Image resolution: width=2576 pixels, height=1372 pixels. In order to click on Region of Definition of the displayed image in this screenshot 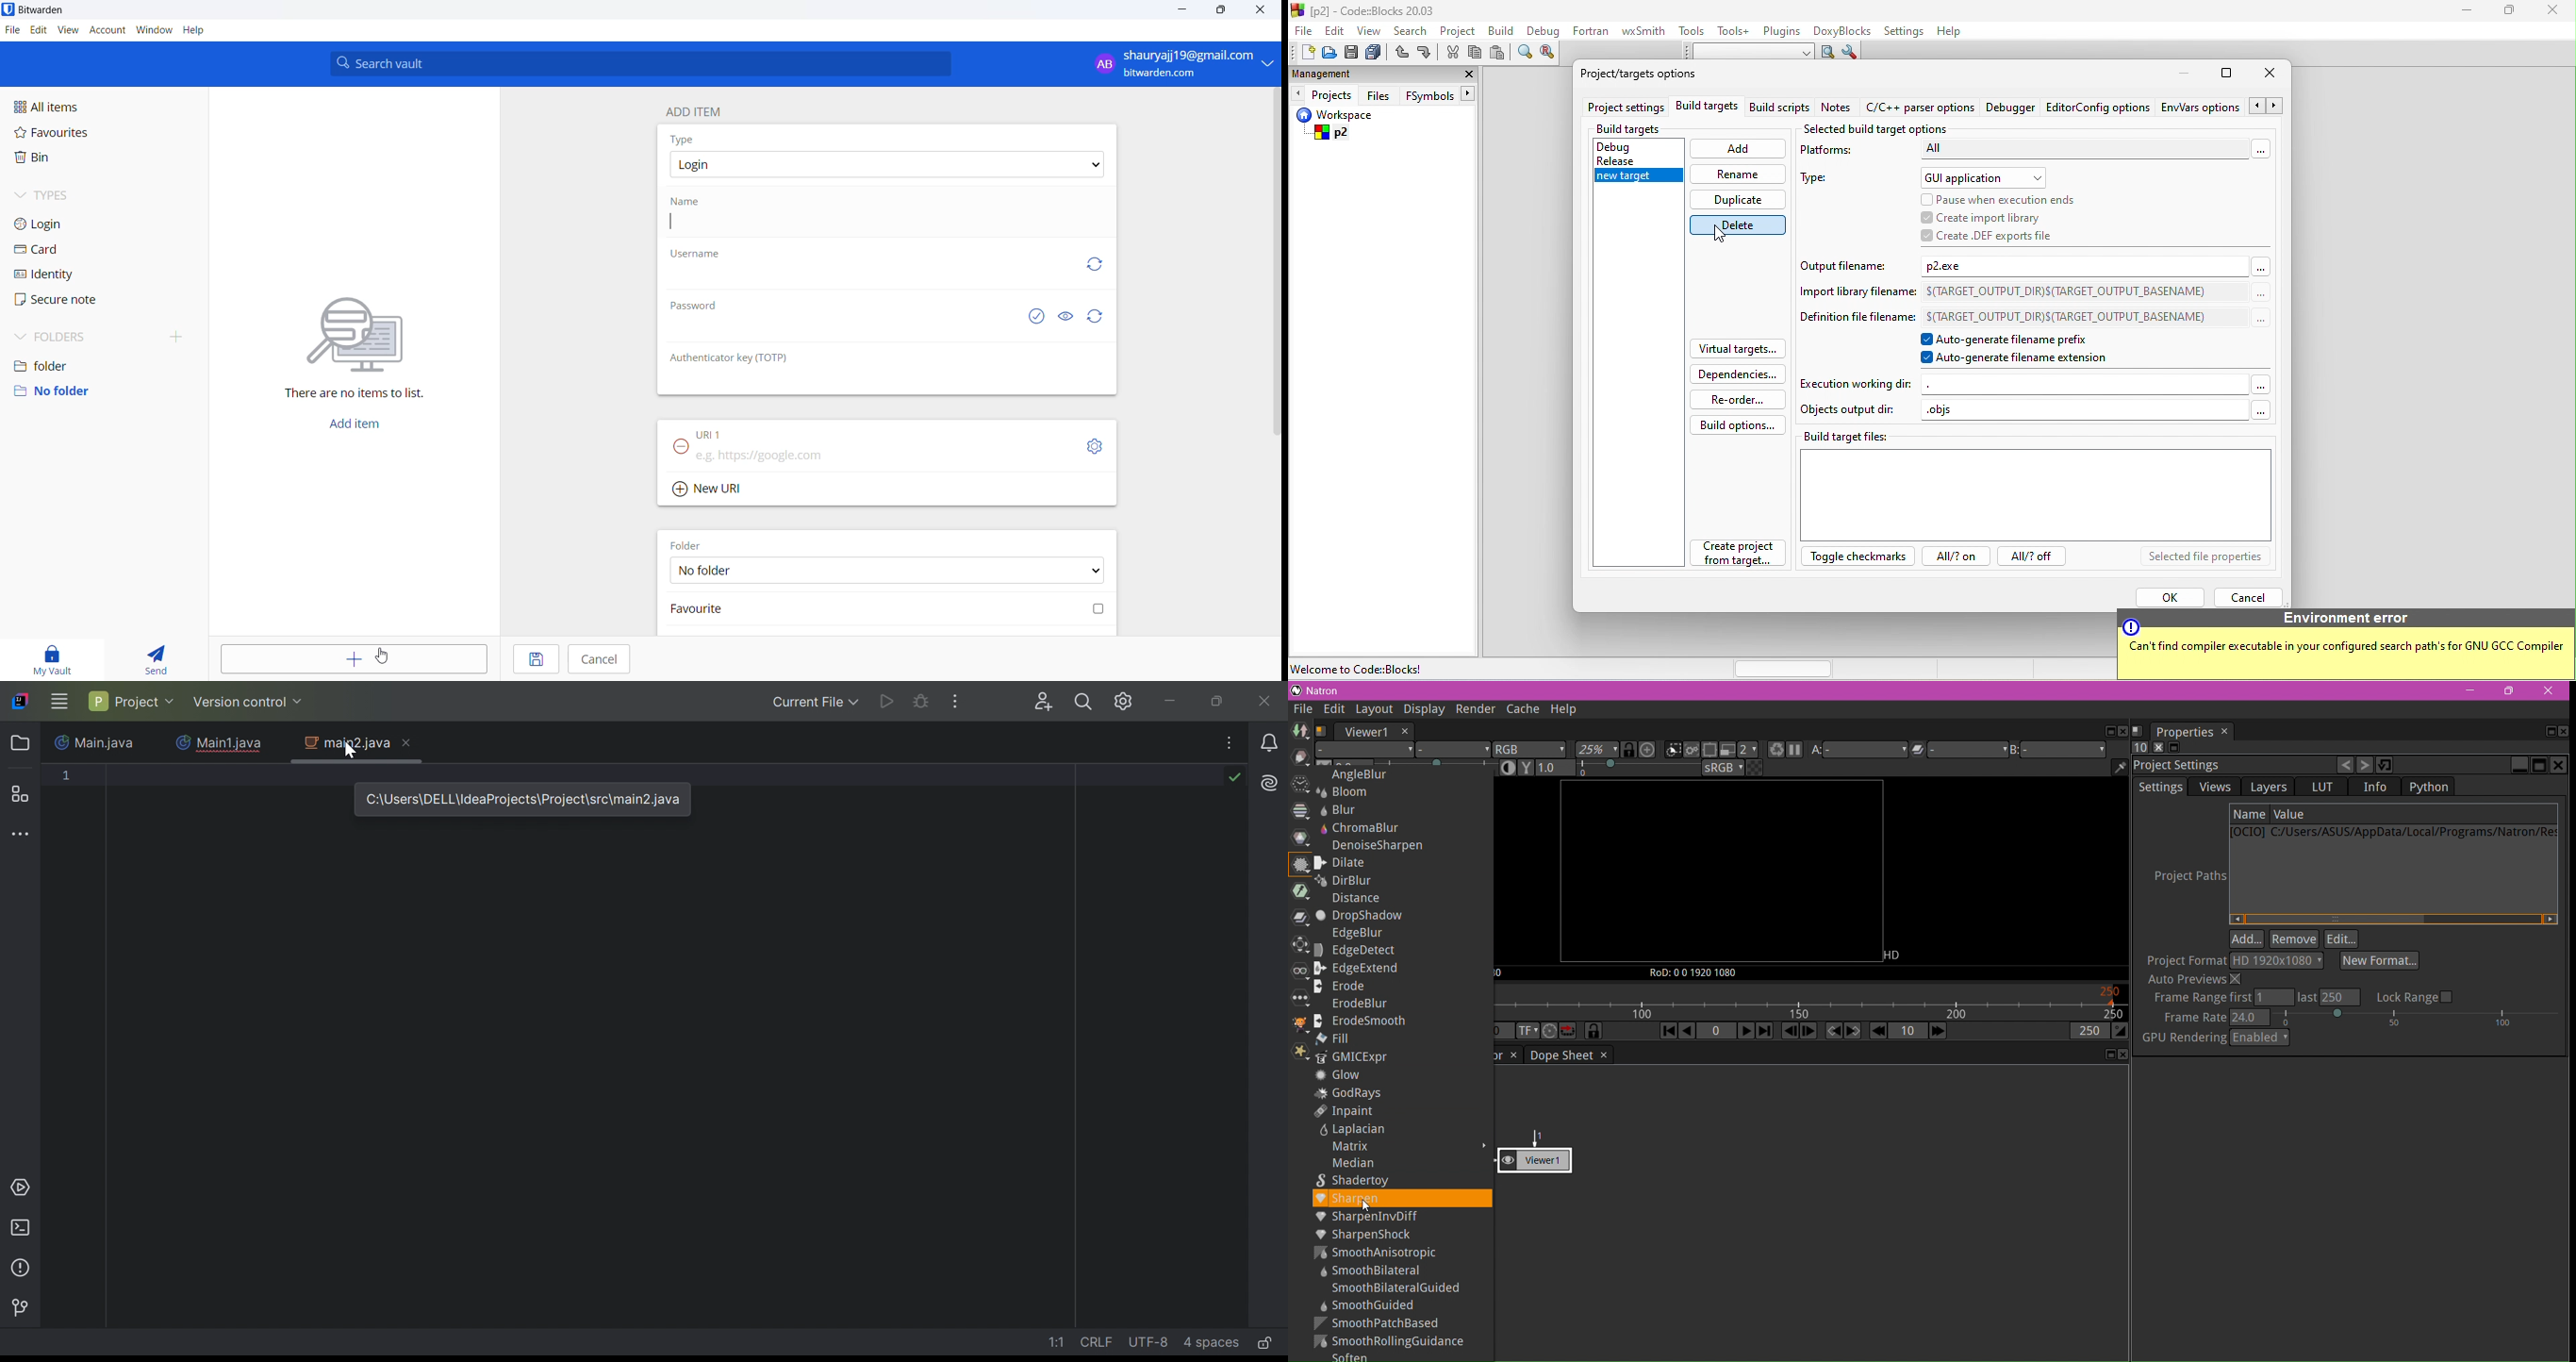, I will do `click(1700, 973)`.